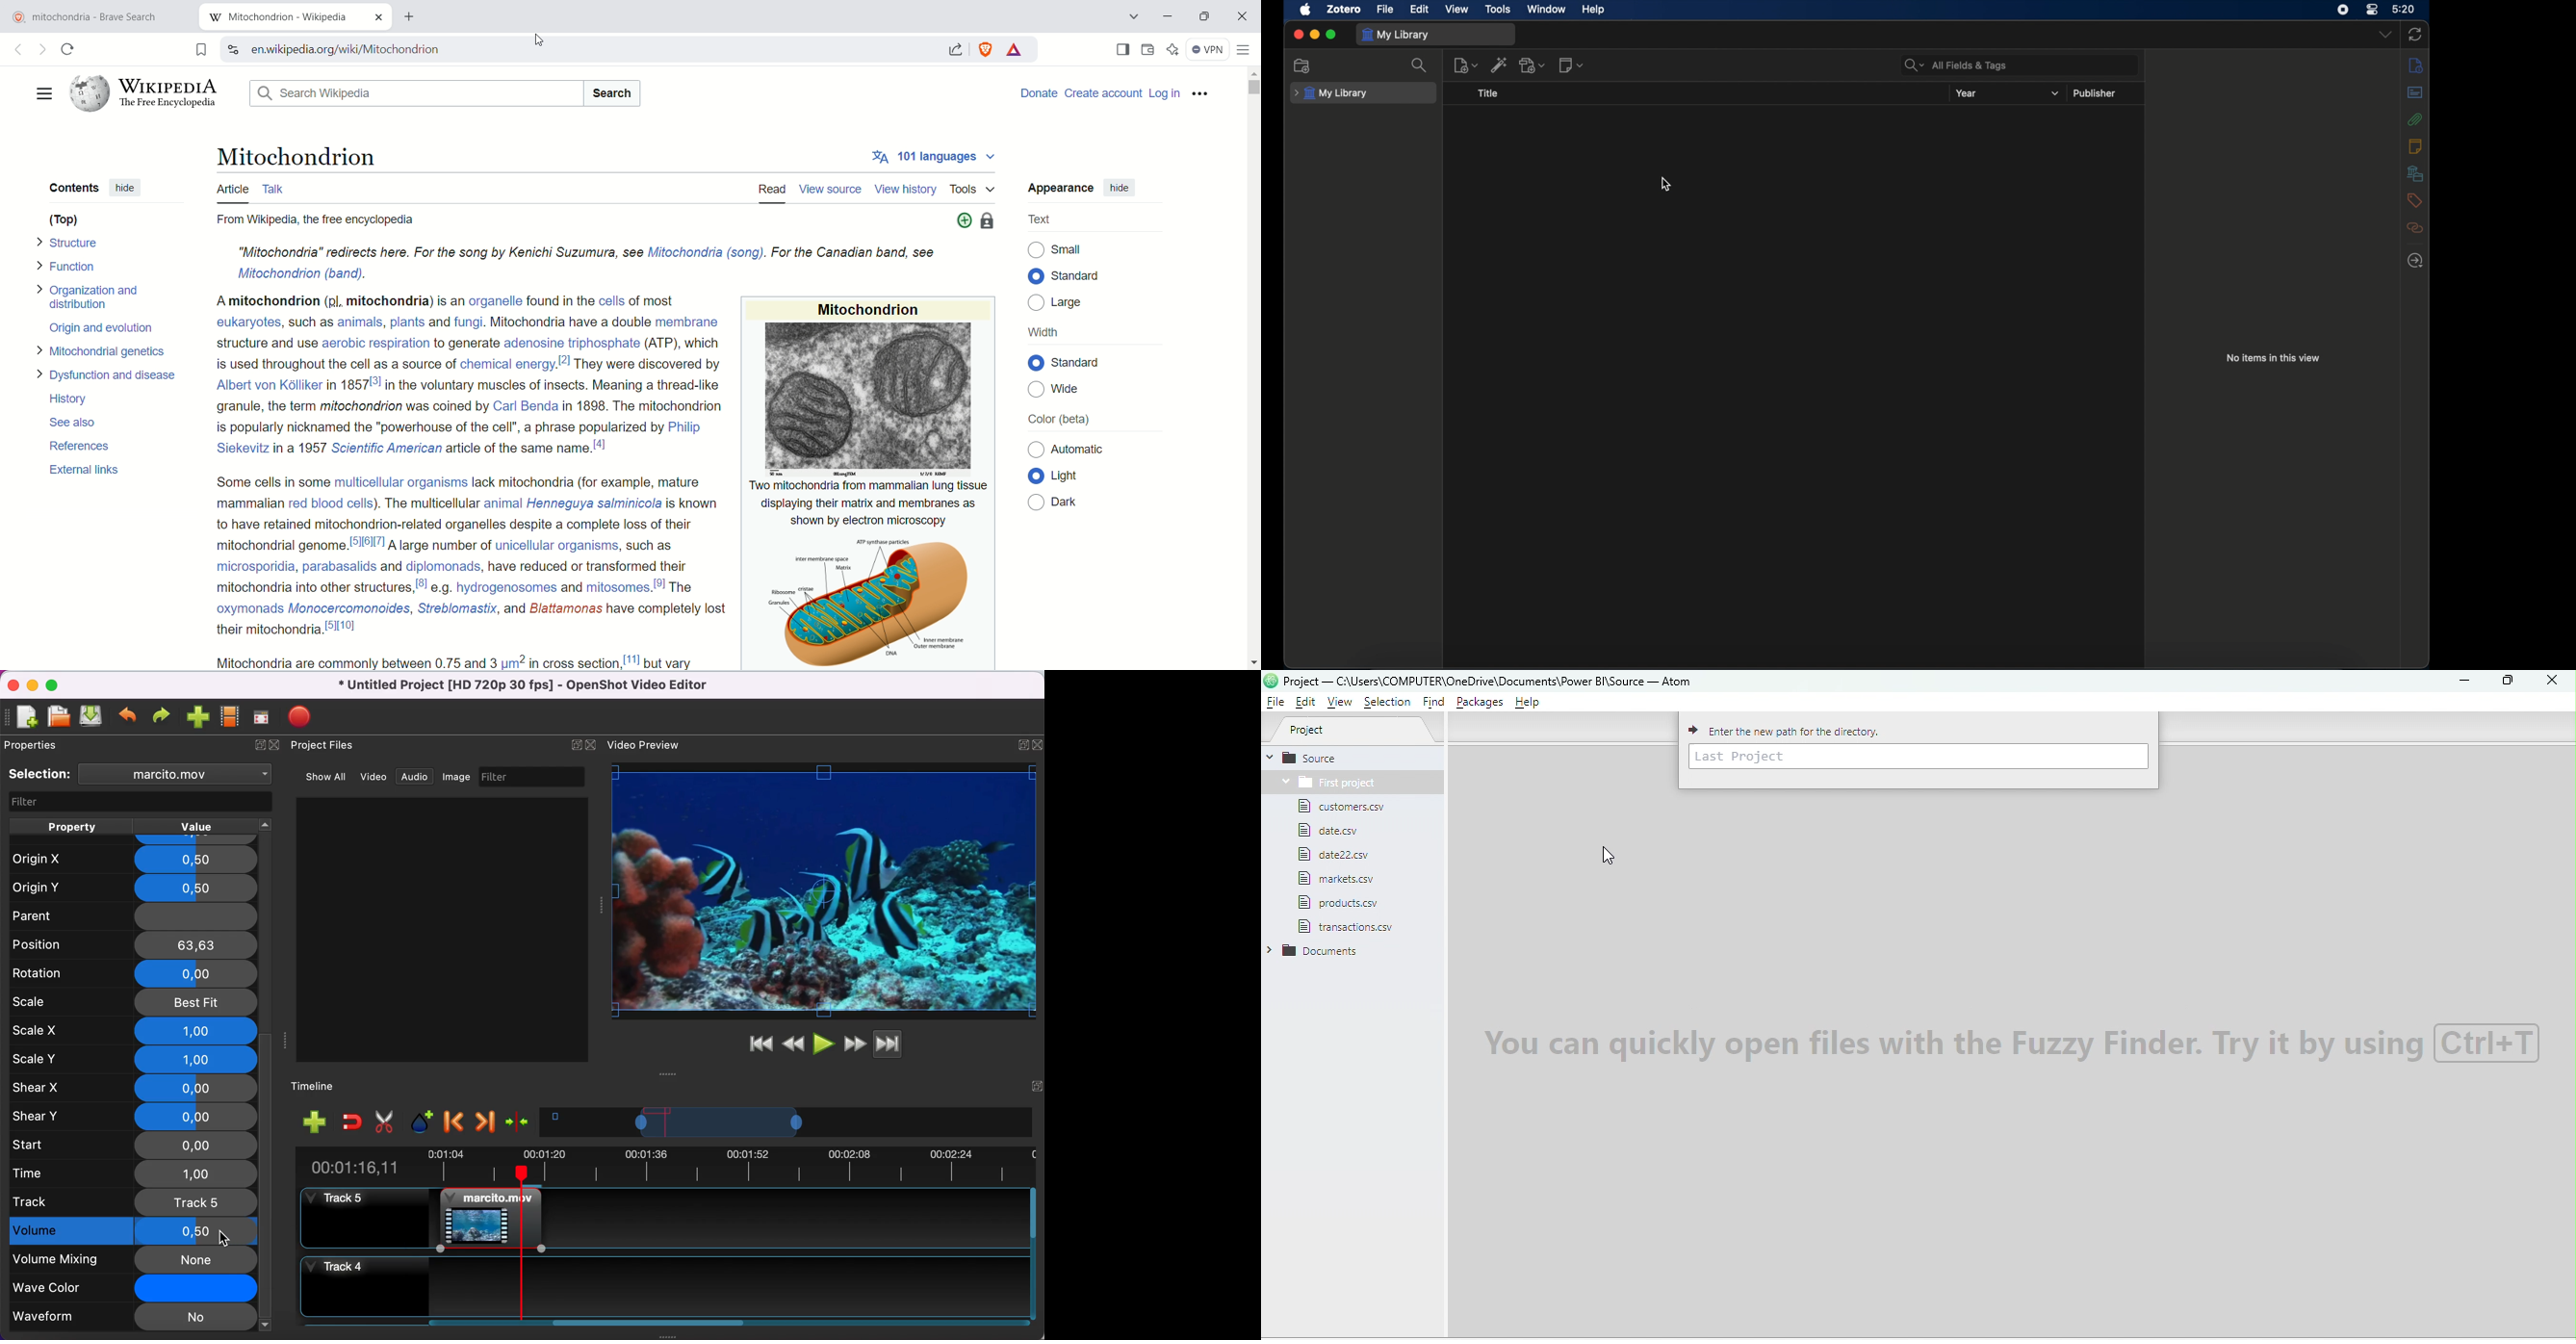  I want to click on properties, so click(46, 747).